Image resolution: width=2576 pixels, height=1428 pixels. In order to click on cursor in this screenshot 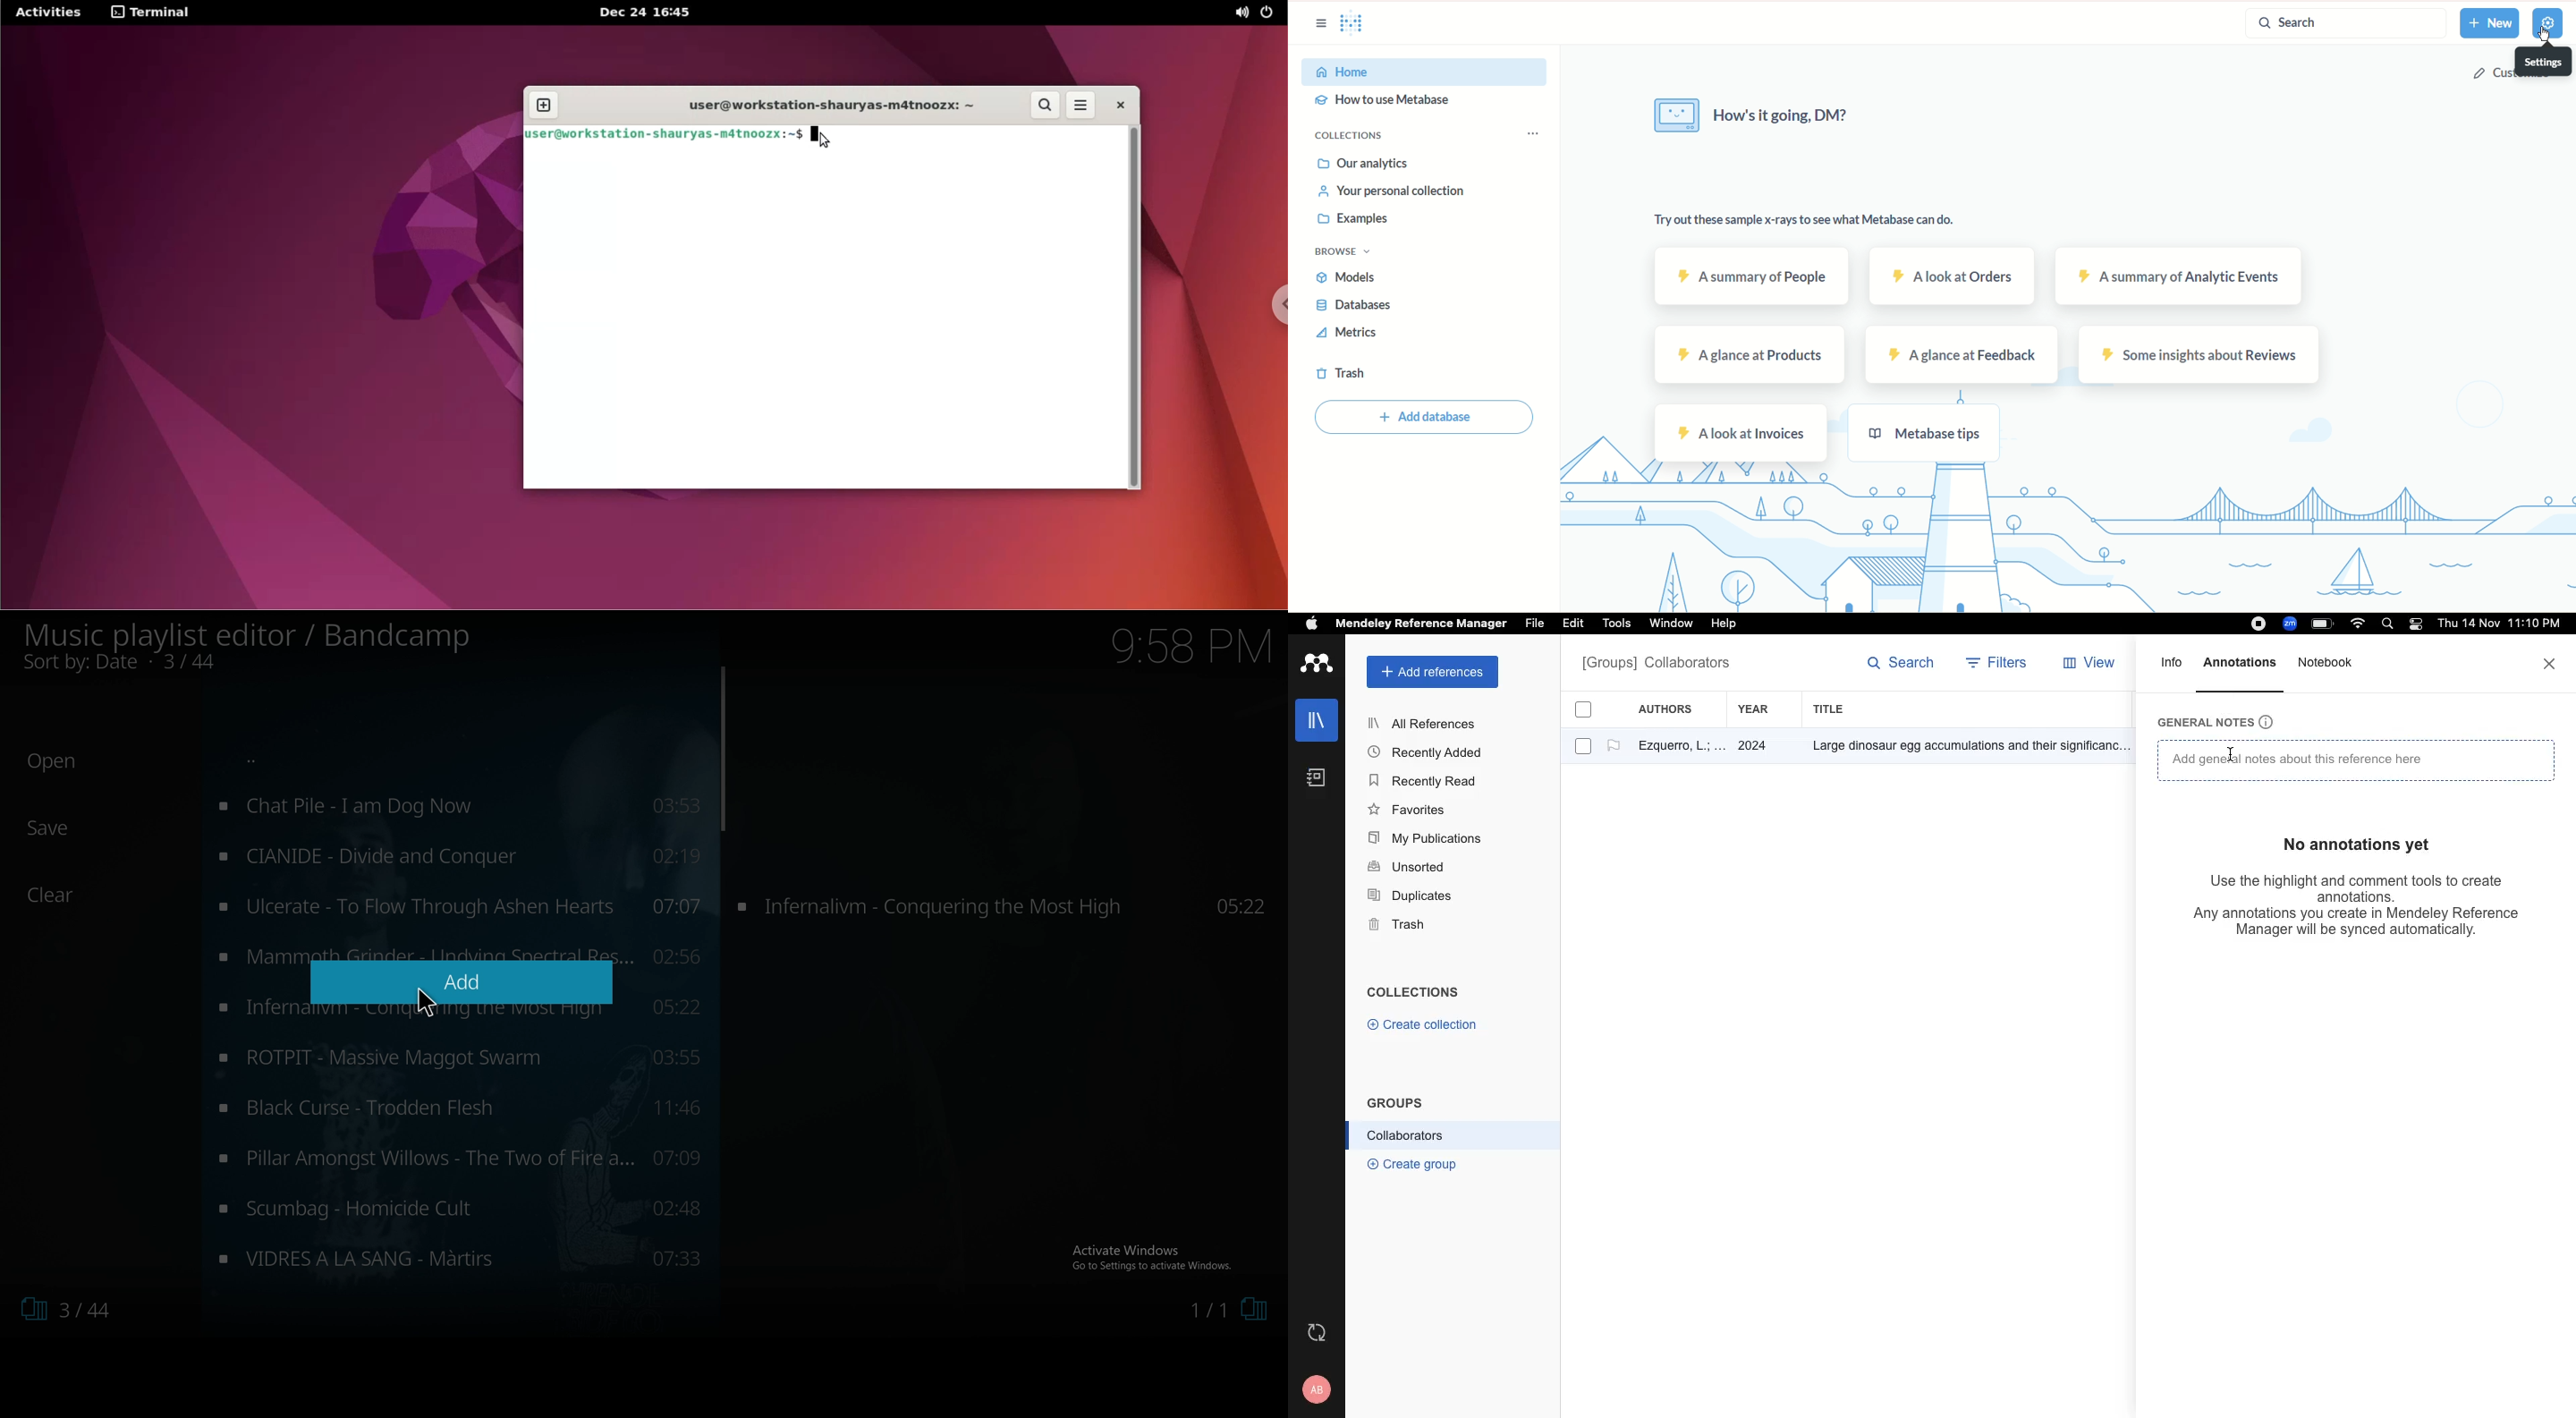, I will do `click(2233, 757)`.